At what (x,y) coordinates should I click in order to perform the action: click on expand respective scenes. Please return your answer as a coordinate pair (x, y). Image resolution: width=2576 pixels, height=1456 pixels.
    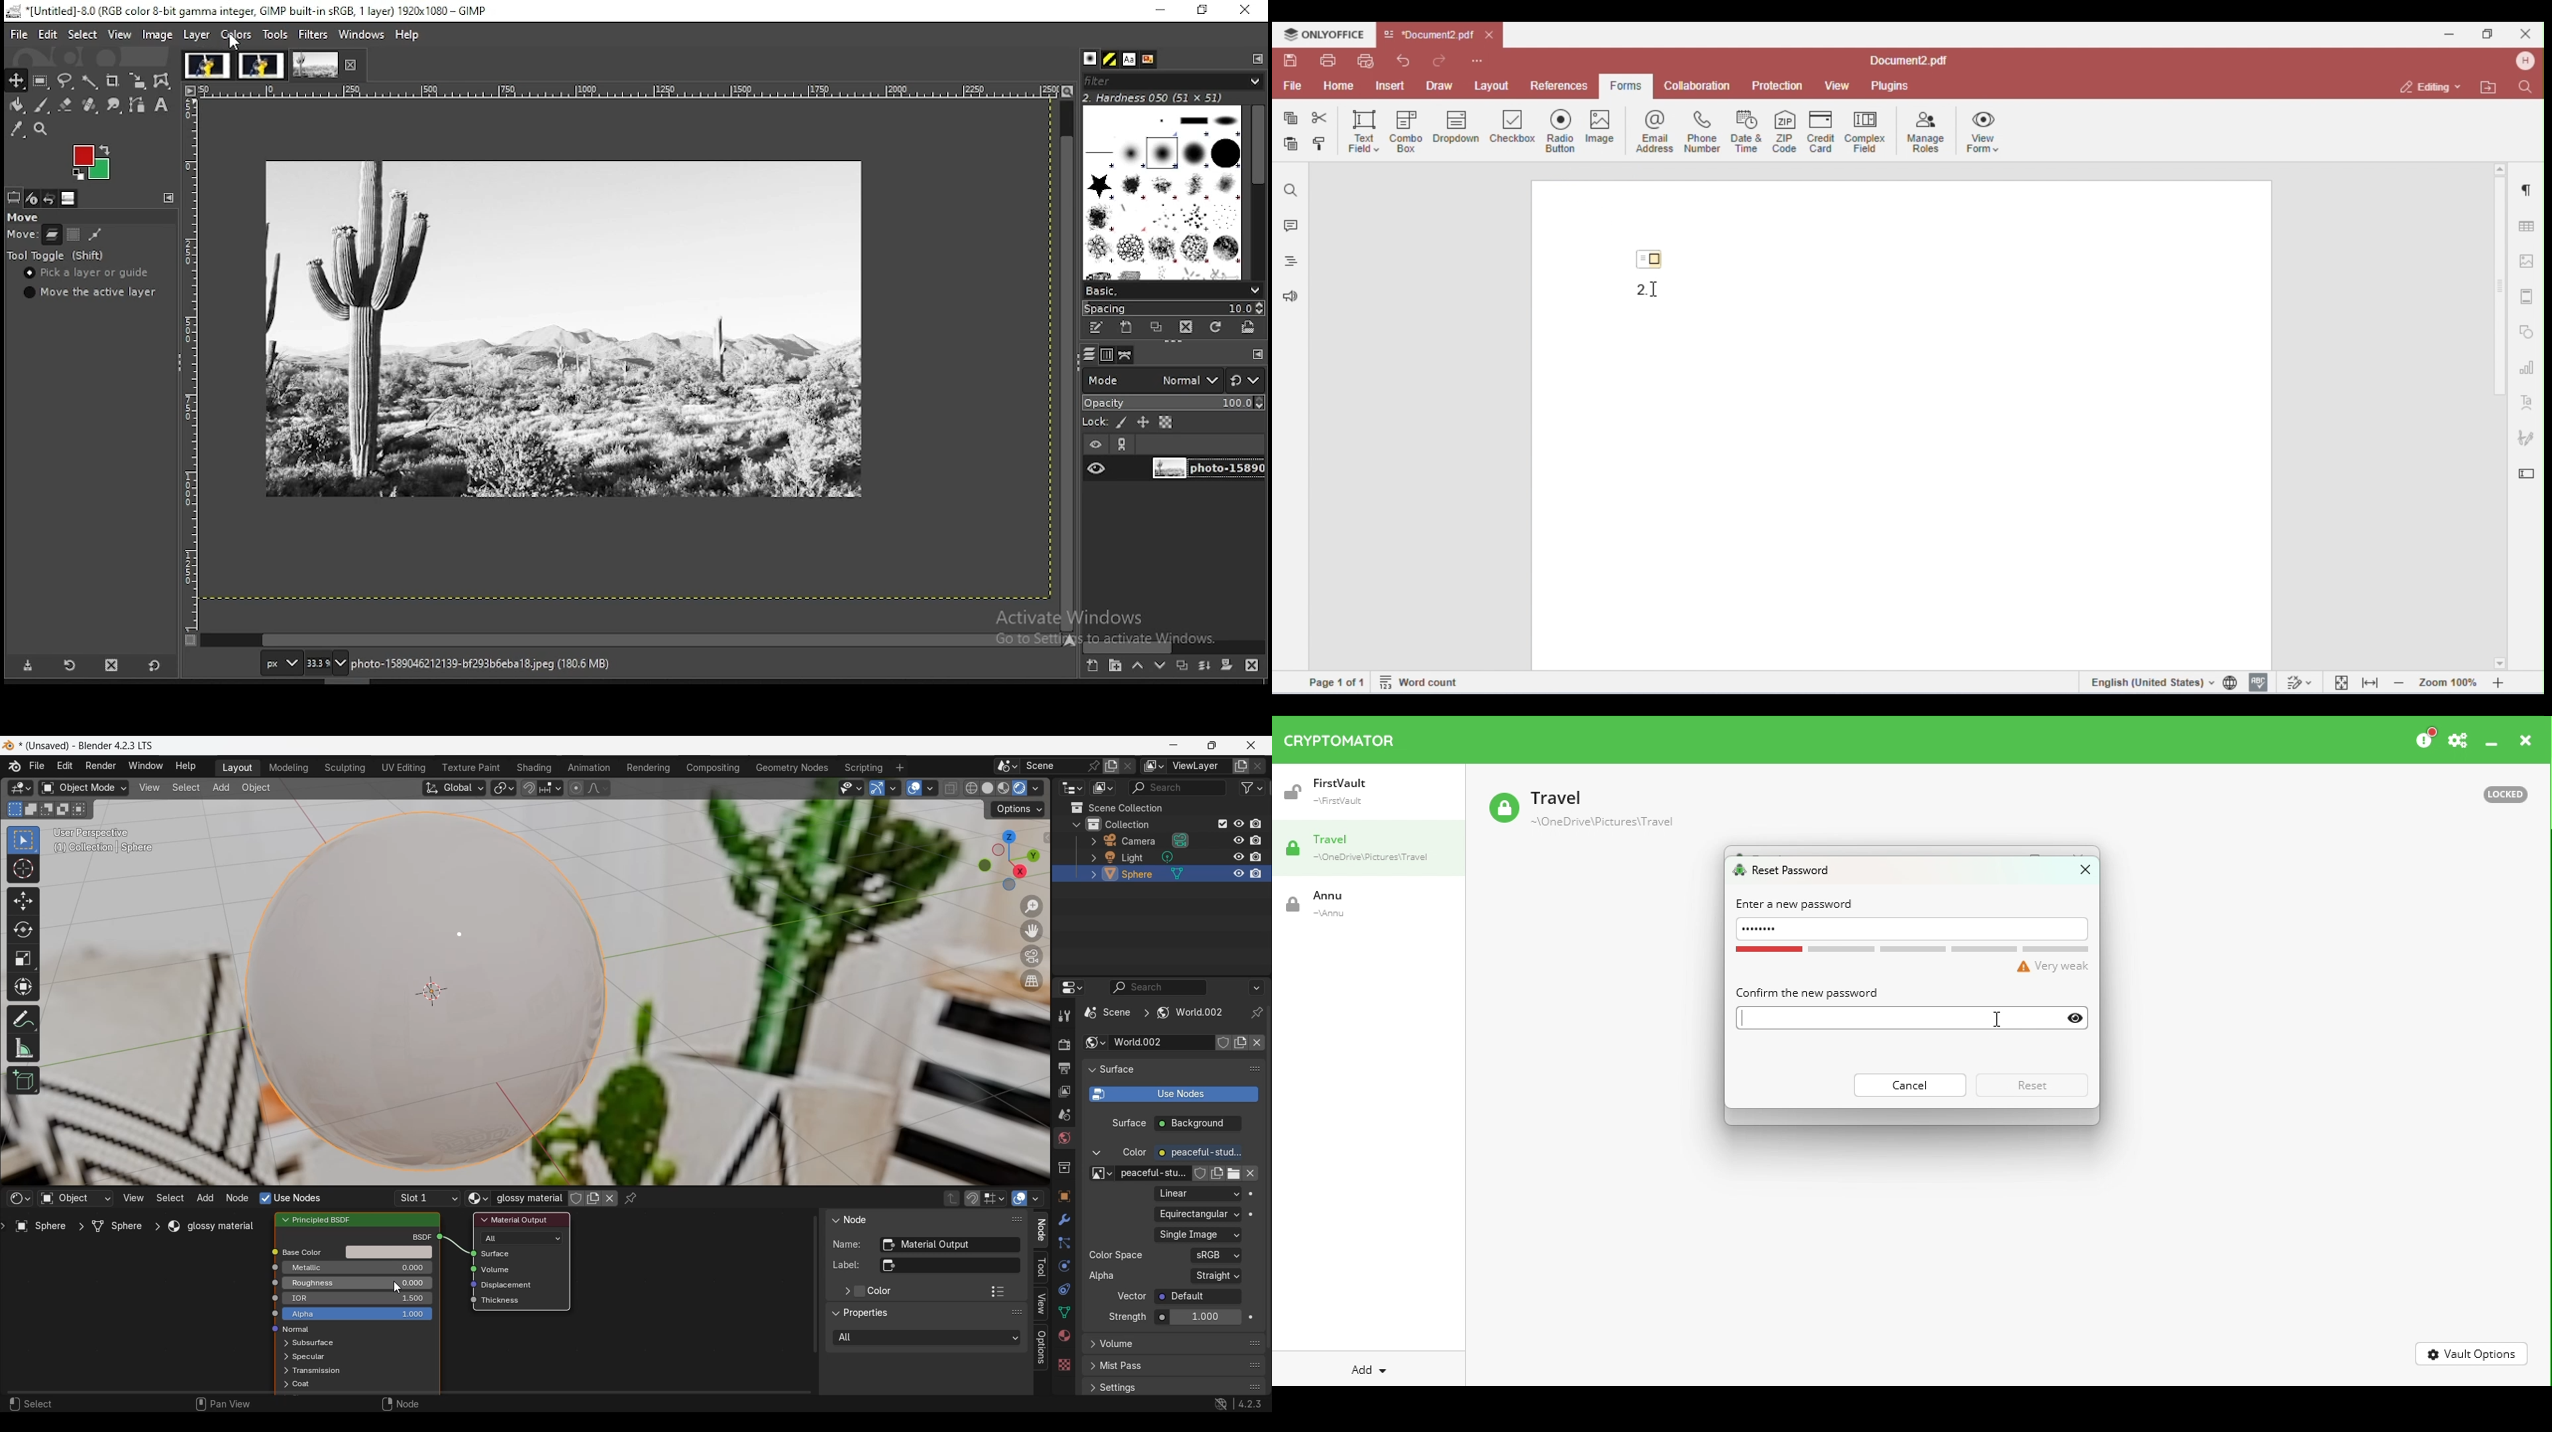
    Looking at the image, I should click on (281, 1358).